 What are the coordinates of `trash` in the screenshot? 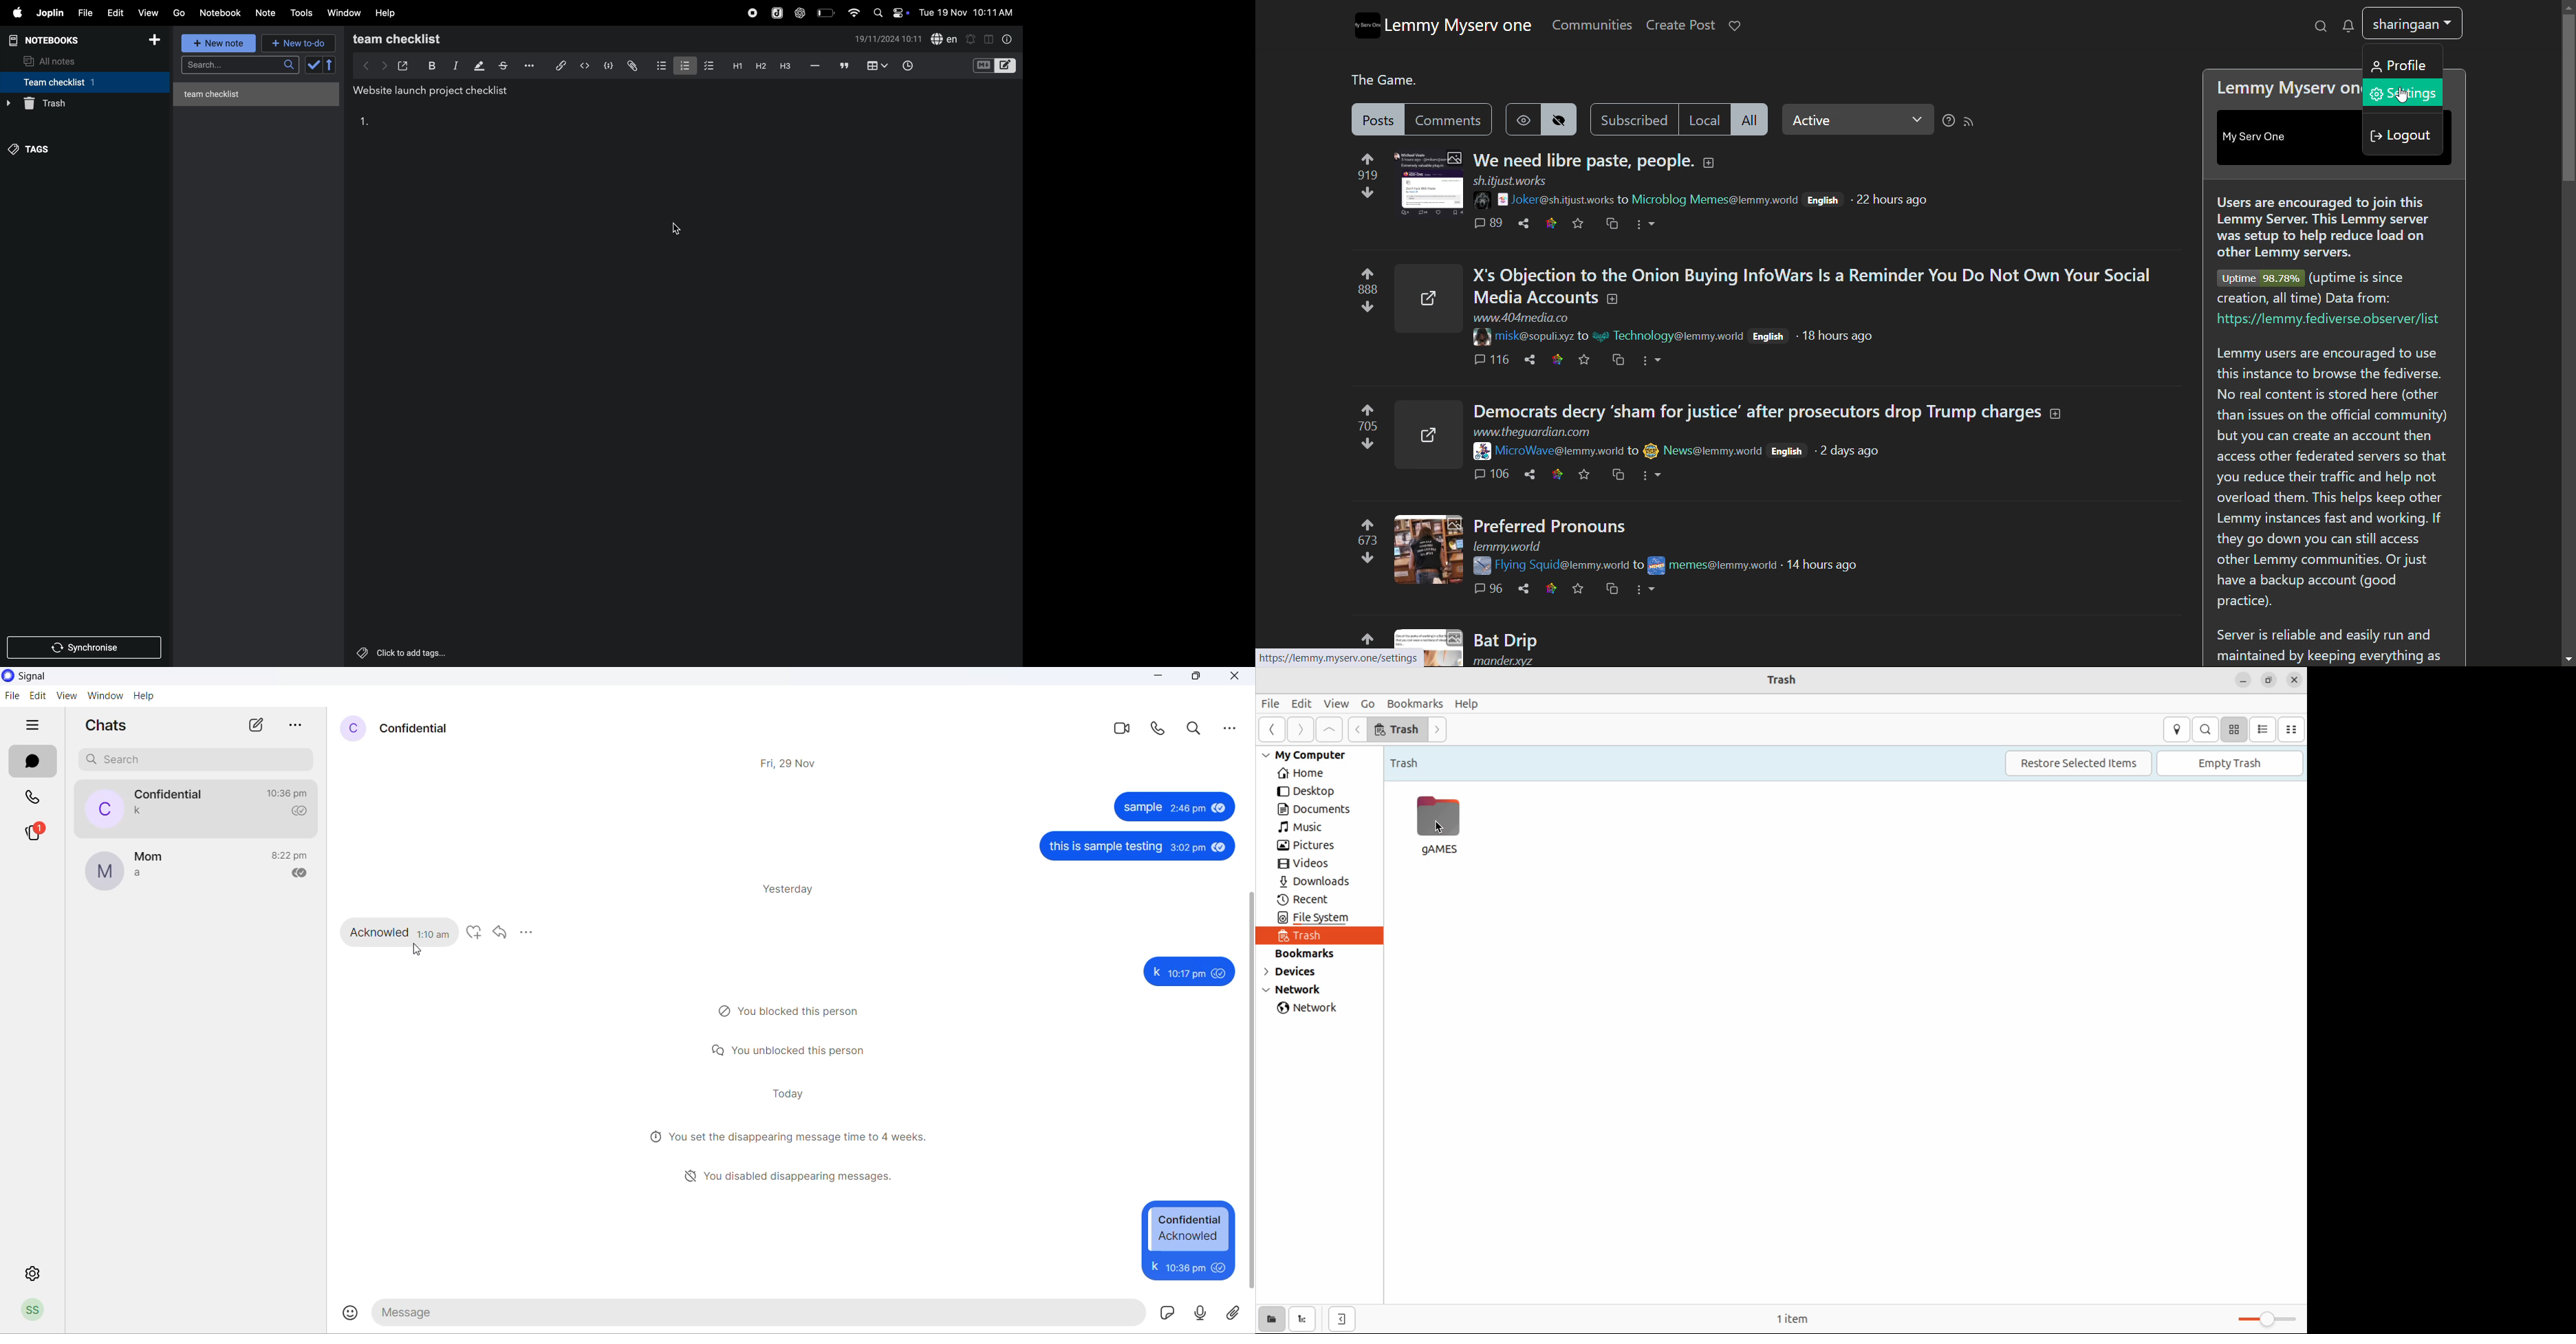 It's located at (81, 103).